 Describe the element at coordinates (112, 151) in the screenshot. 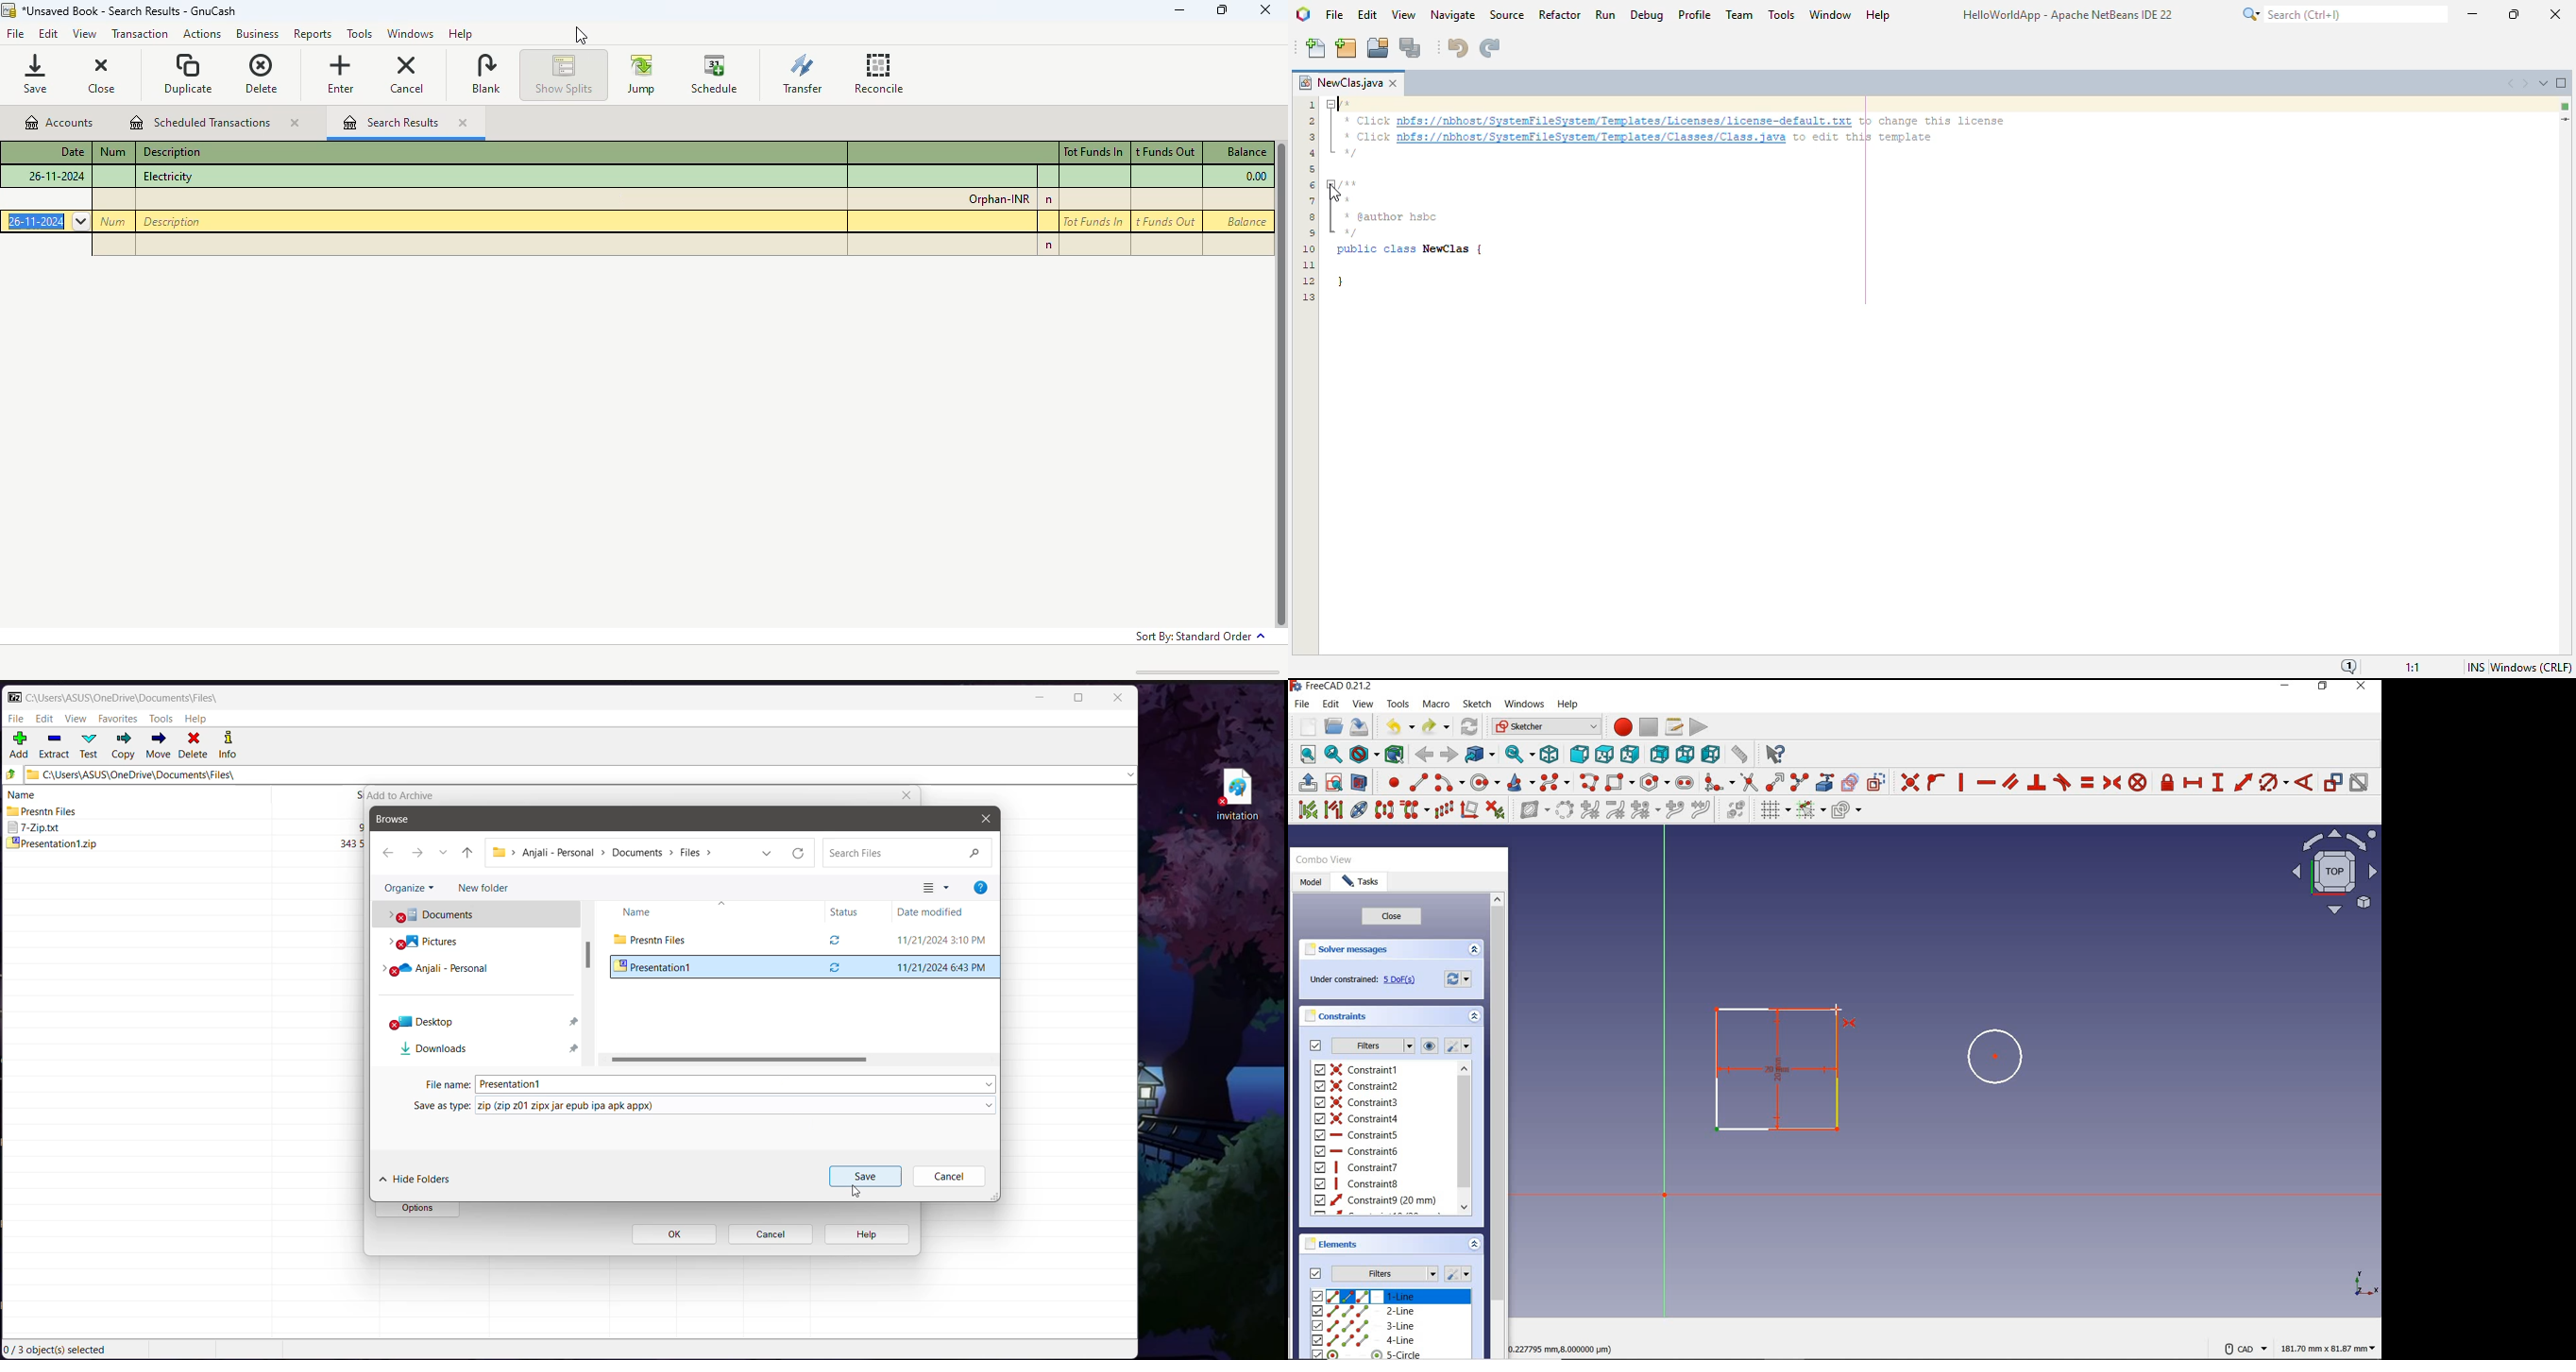

I see `num` at that location.